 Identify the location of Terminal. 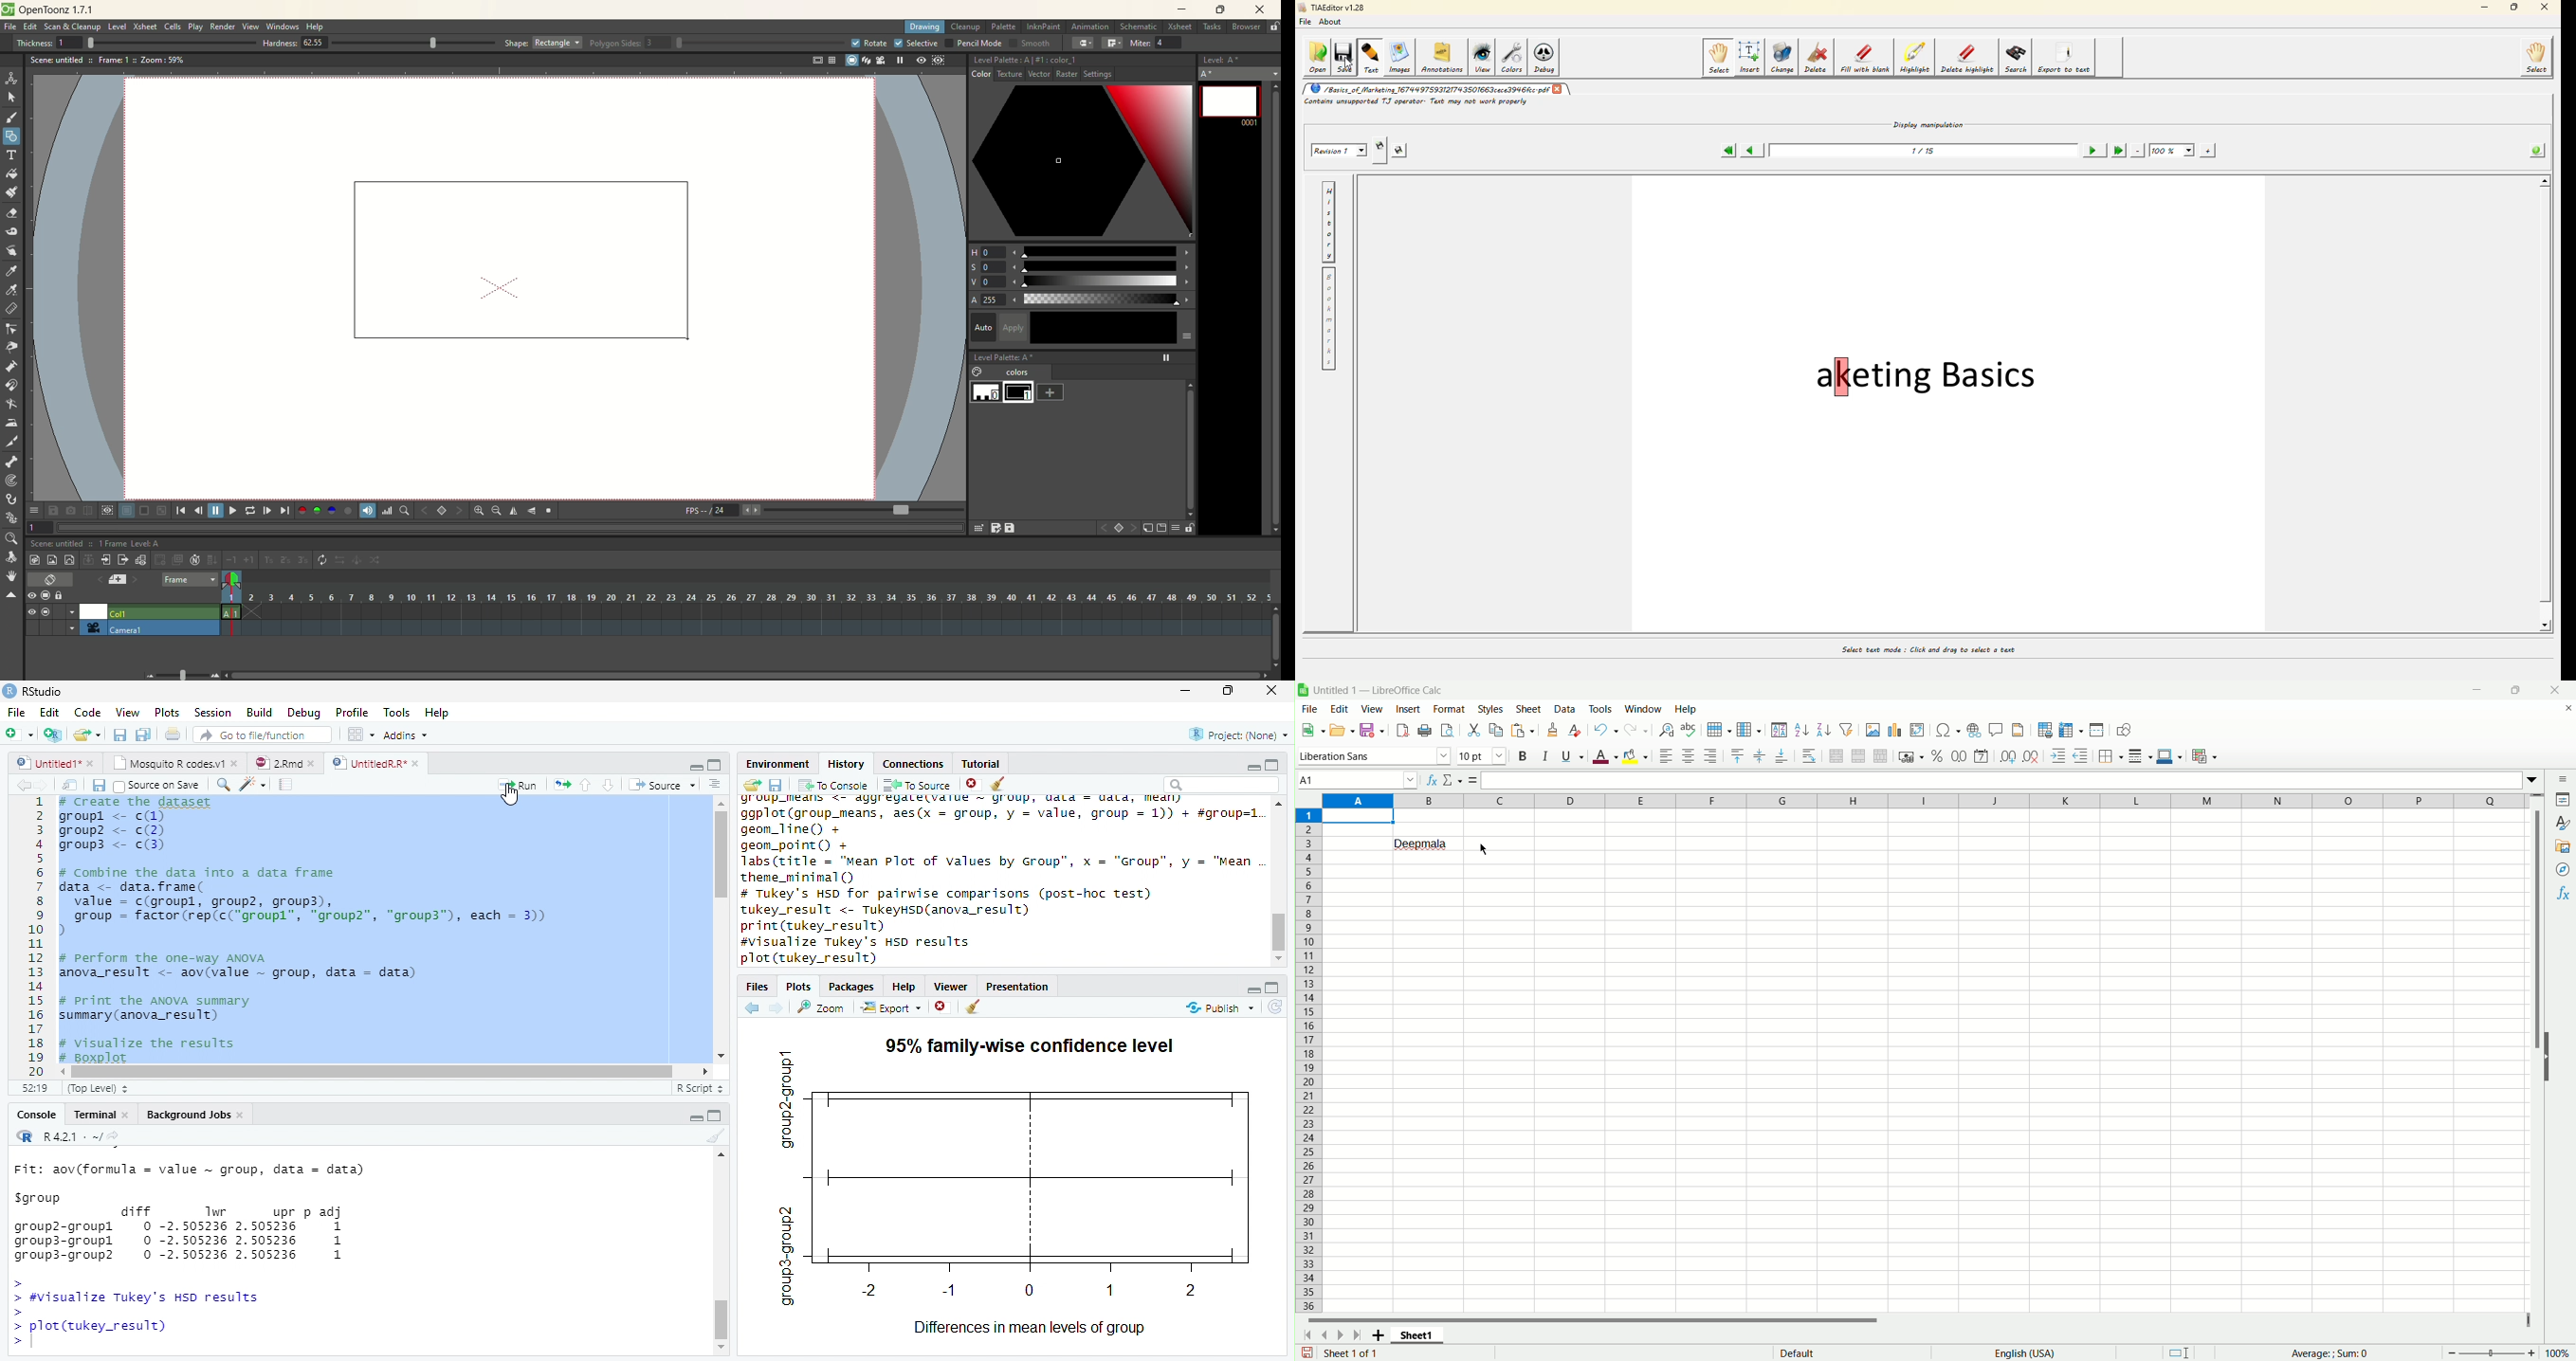
(102, 1115).